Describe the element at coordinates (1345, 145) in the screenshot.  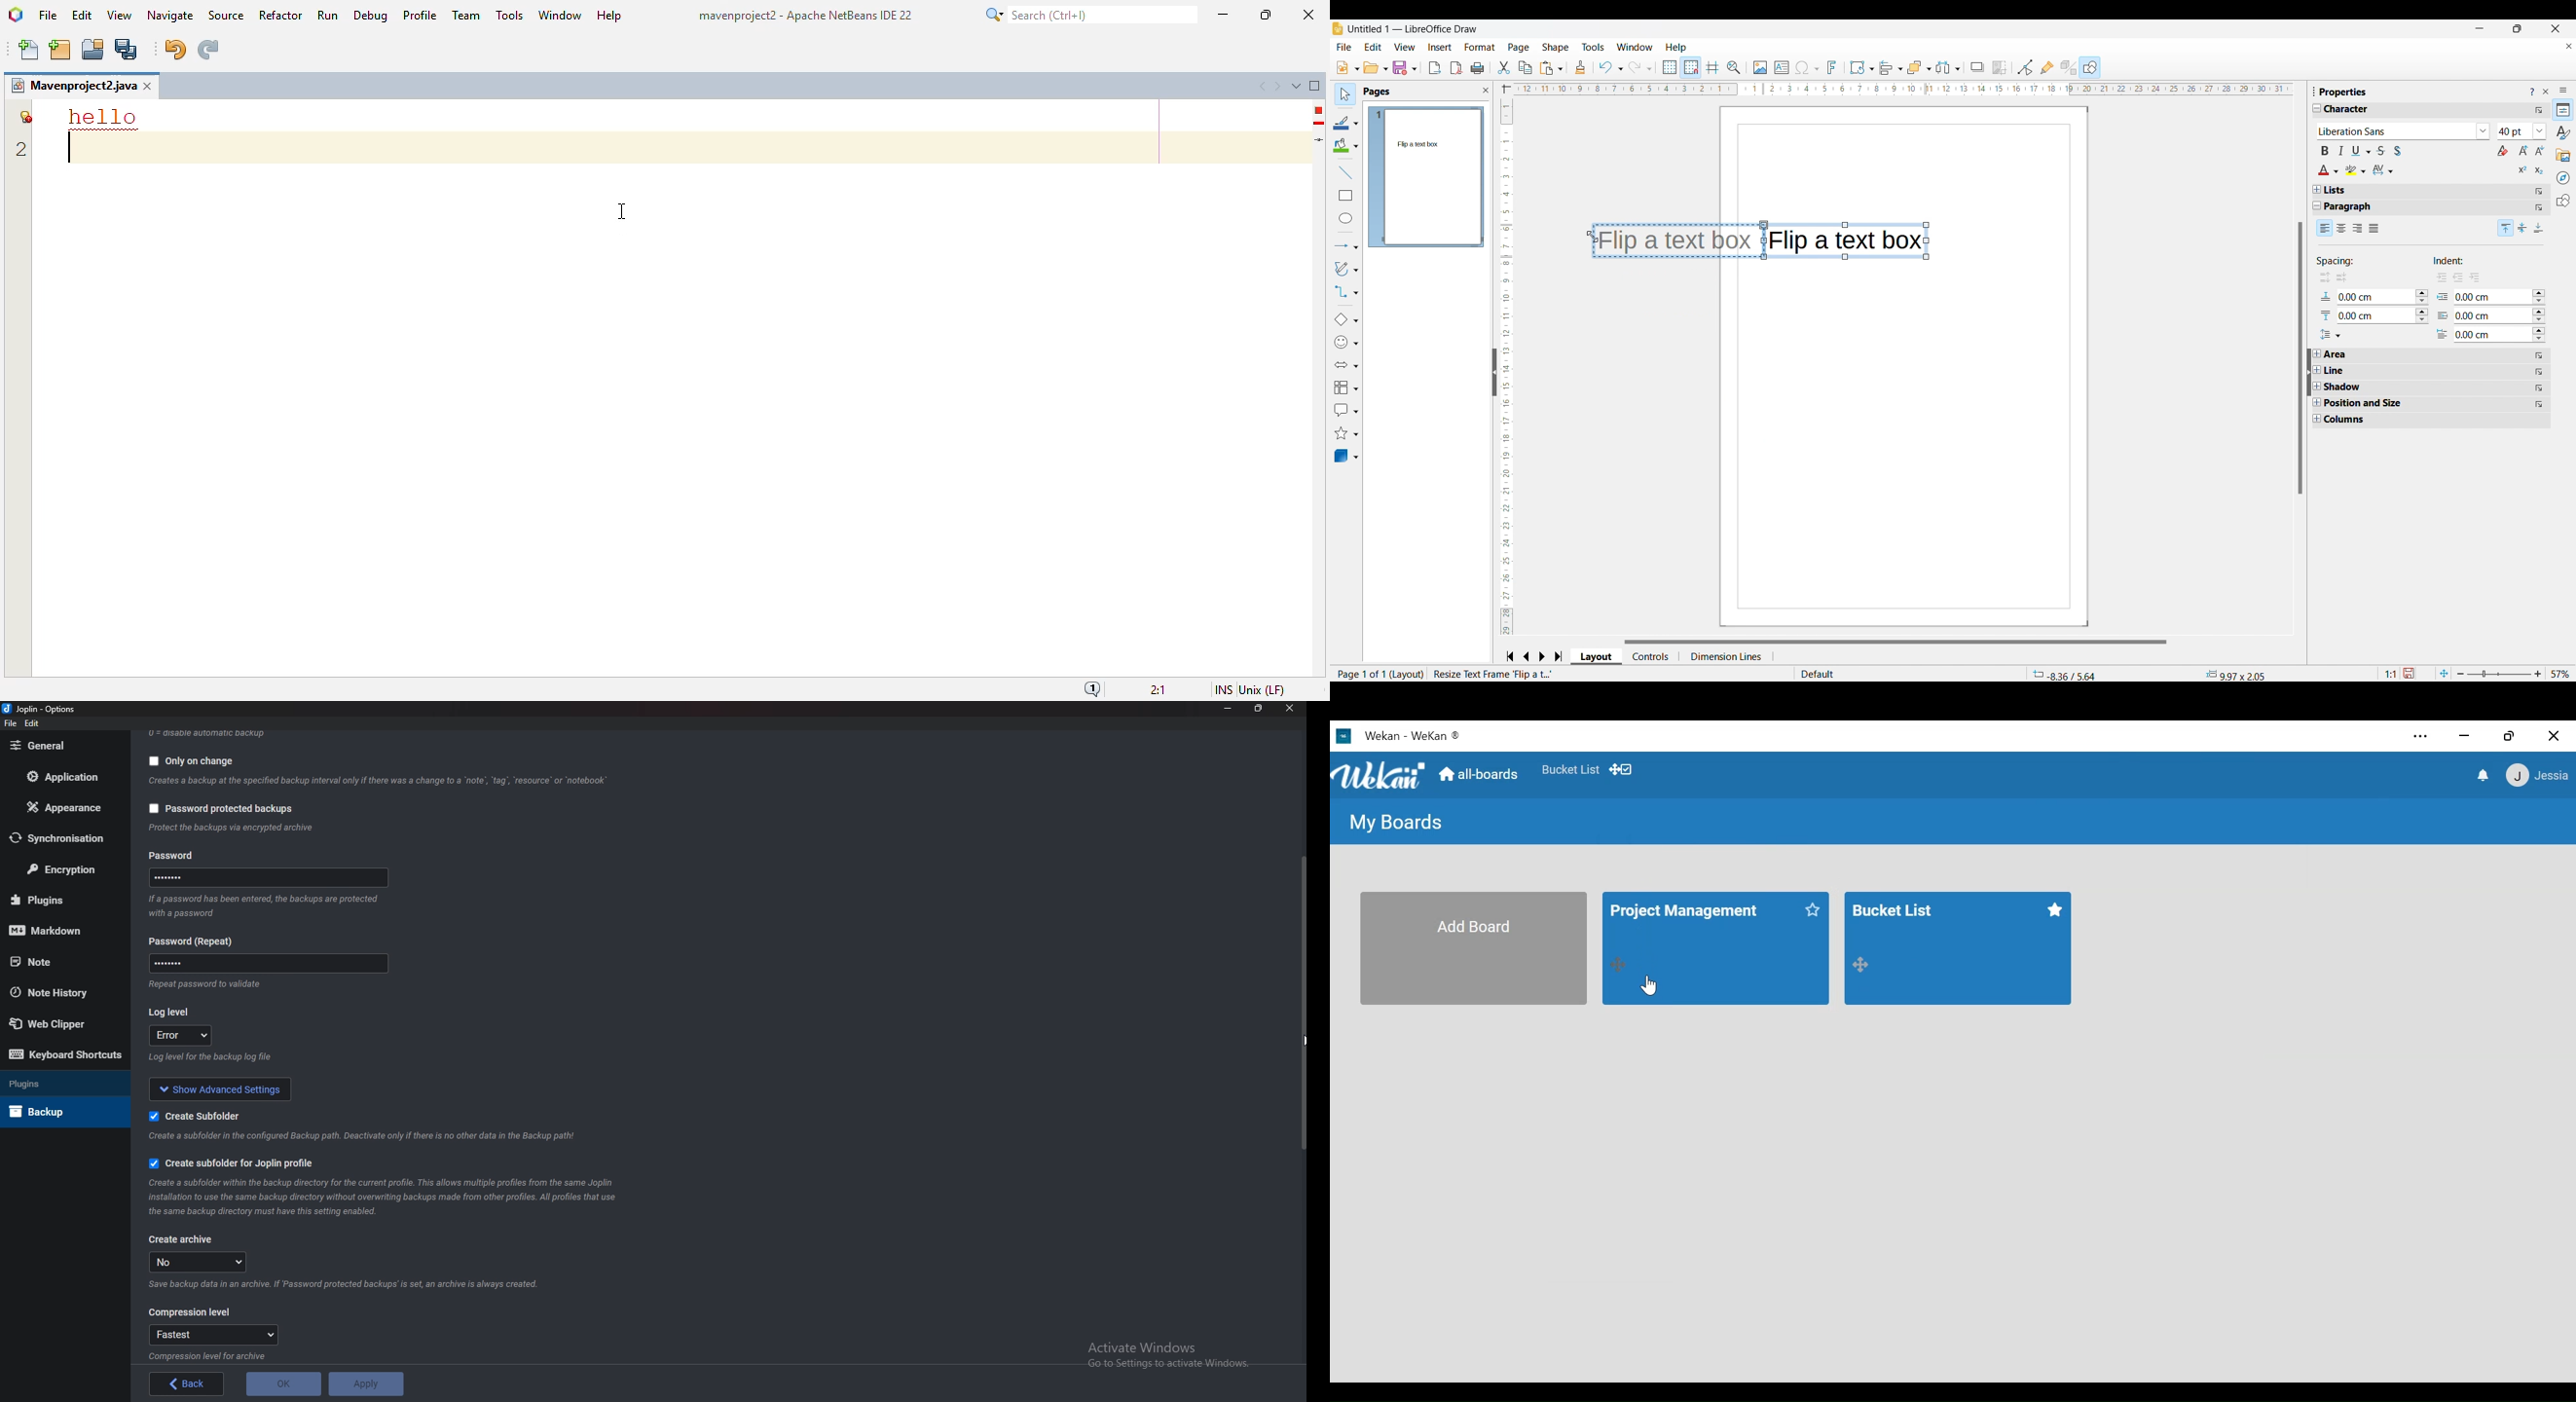
I see `Fill color options` at that location.